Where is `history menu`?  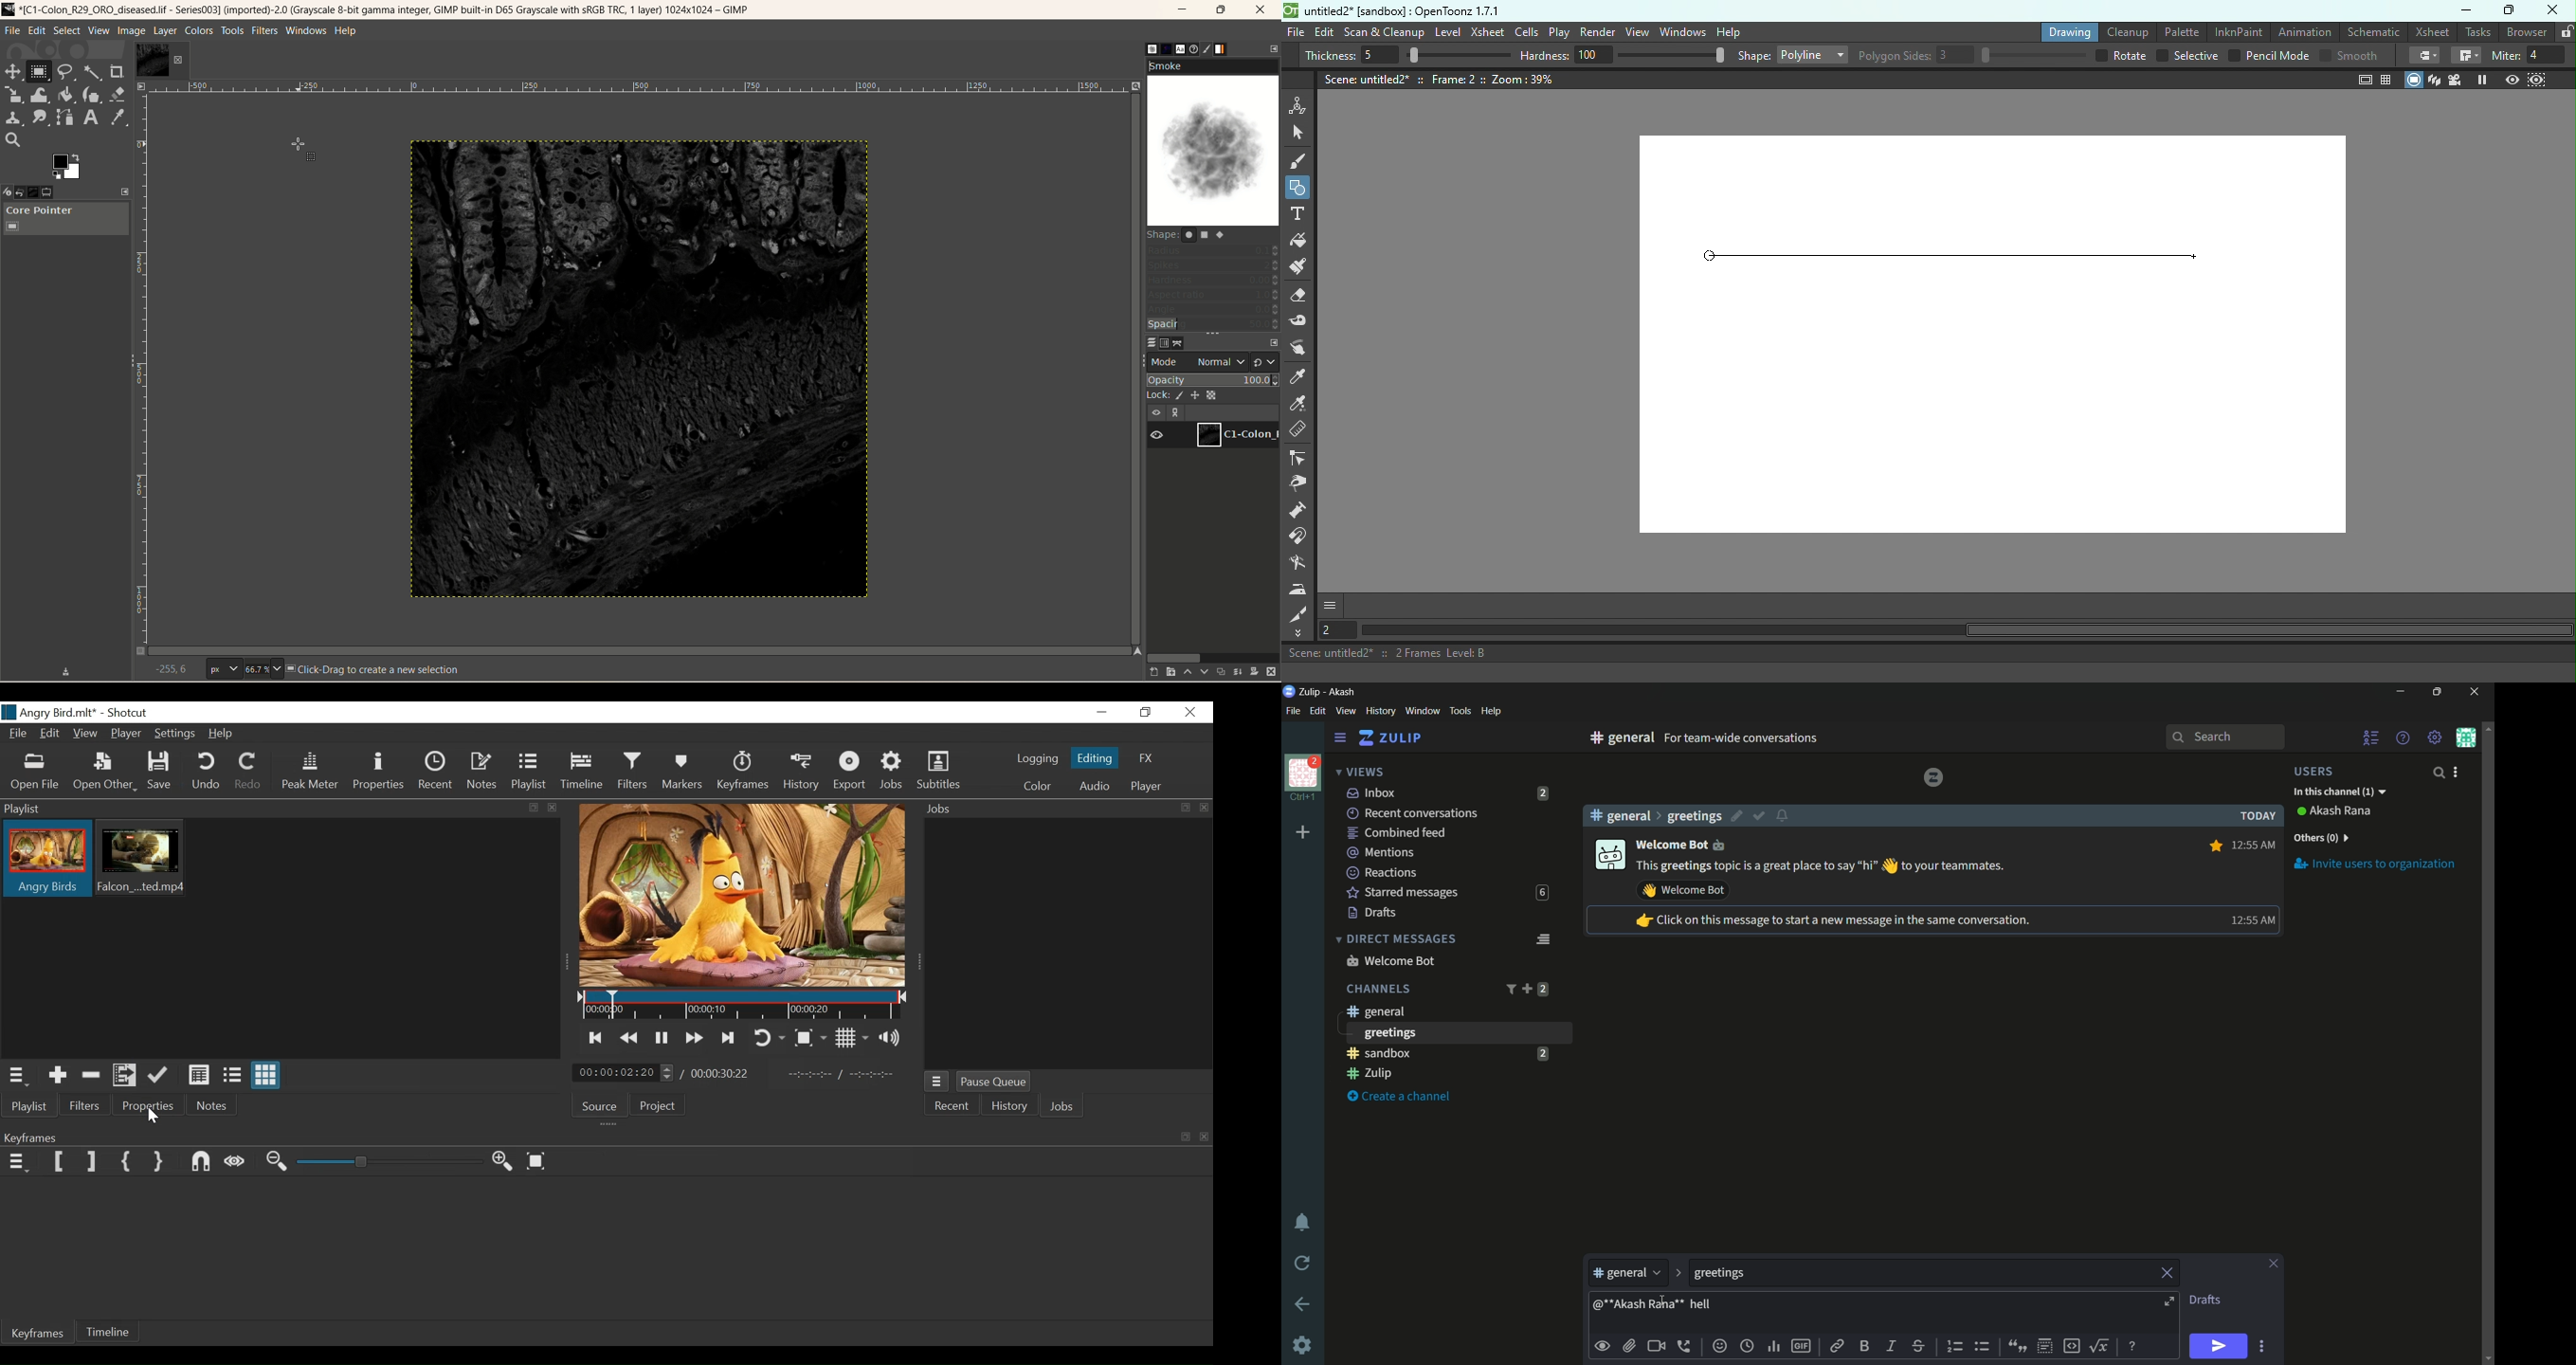 history menu is located at coordinates (1381, 710).